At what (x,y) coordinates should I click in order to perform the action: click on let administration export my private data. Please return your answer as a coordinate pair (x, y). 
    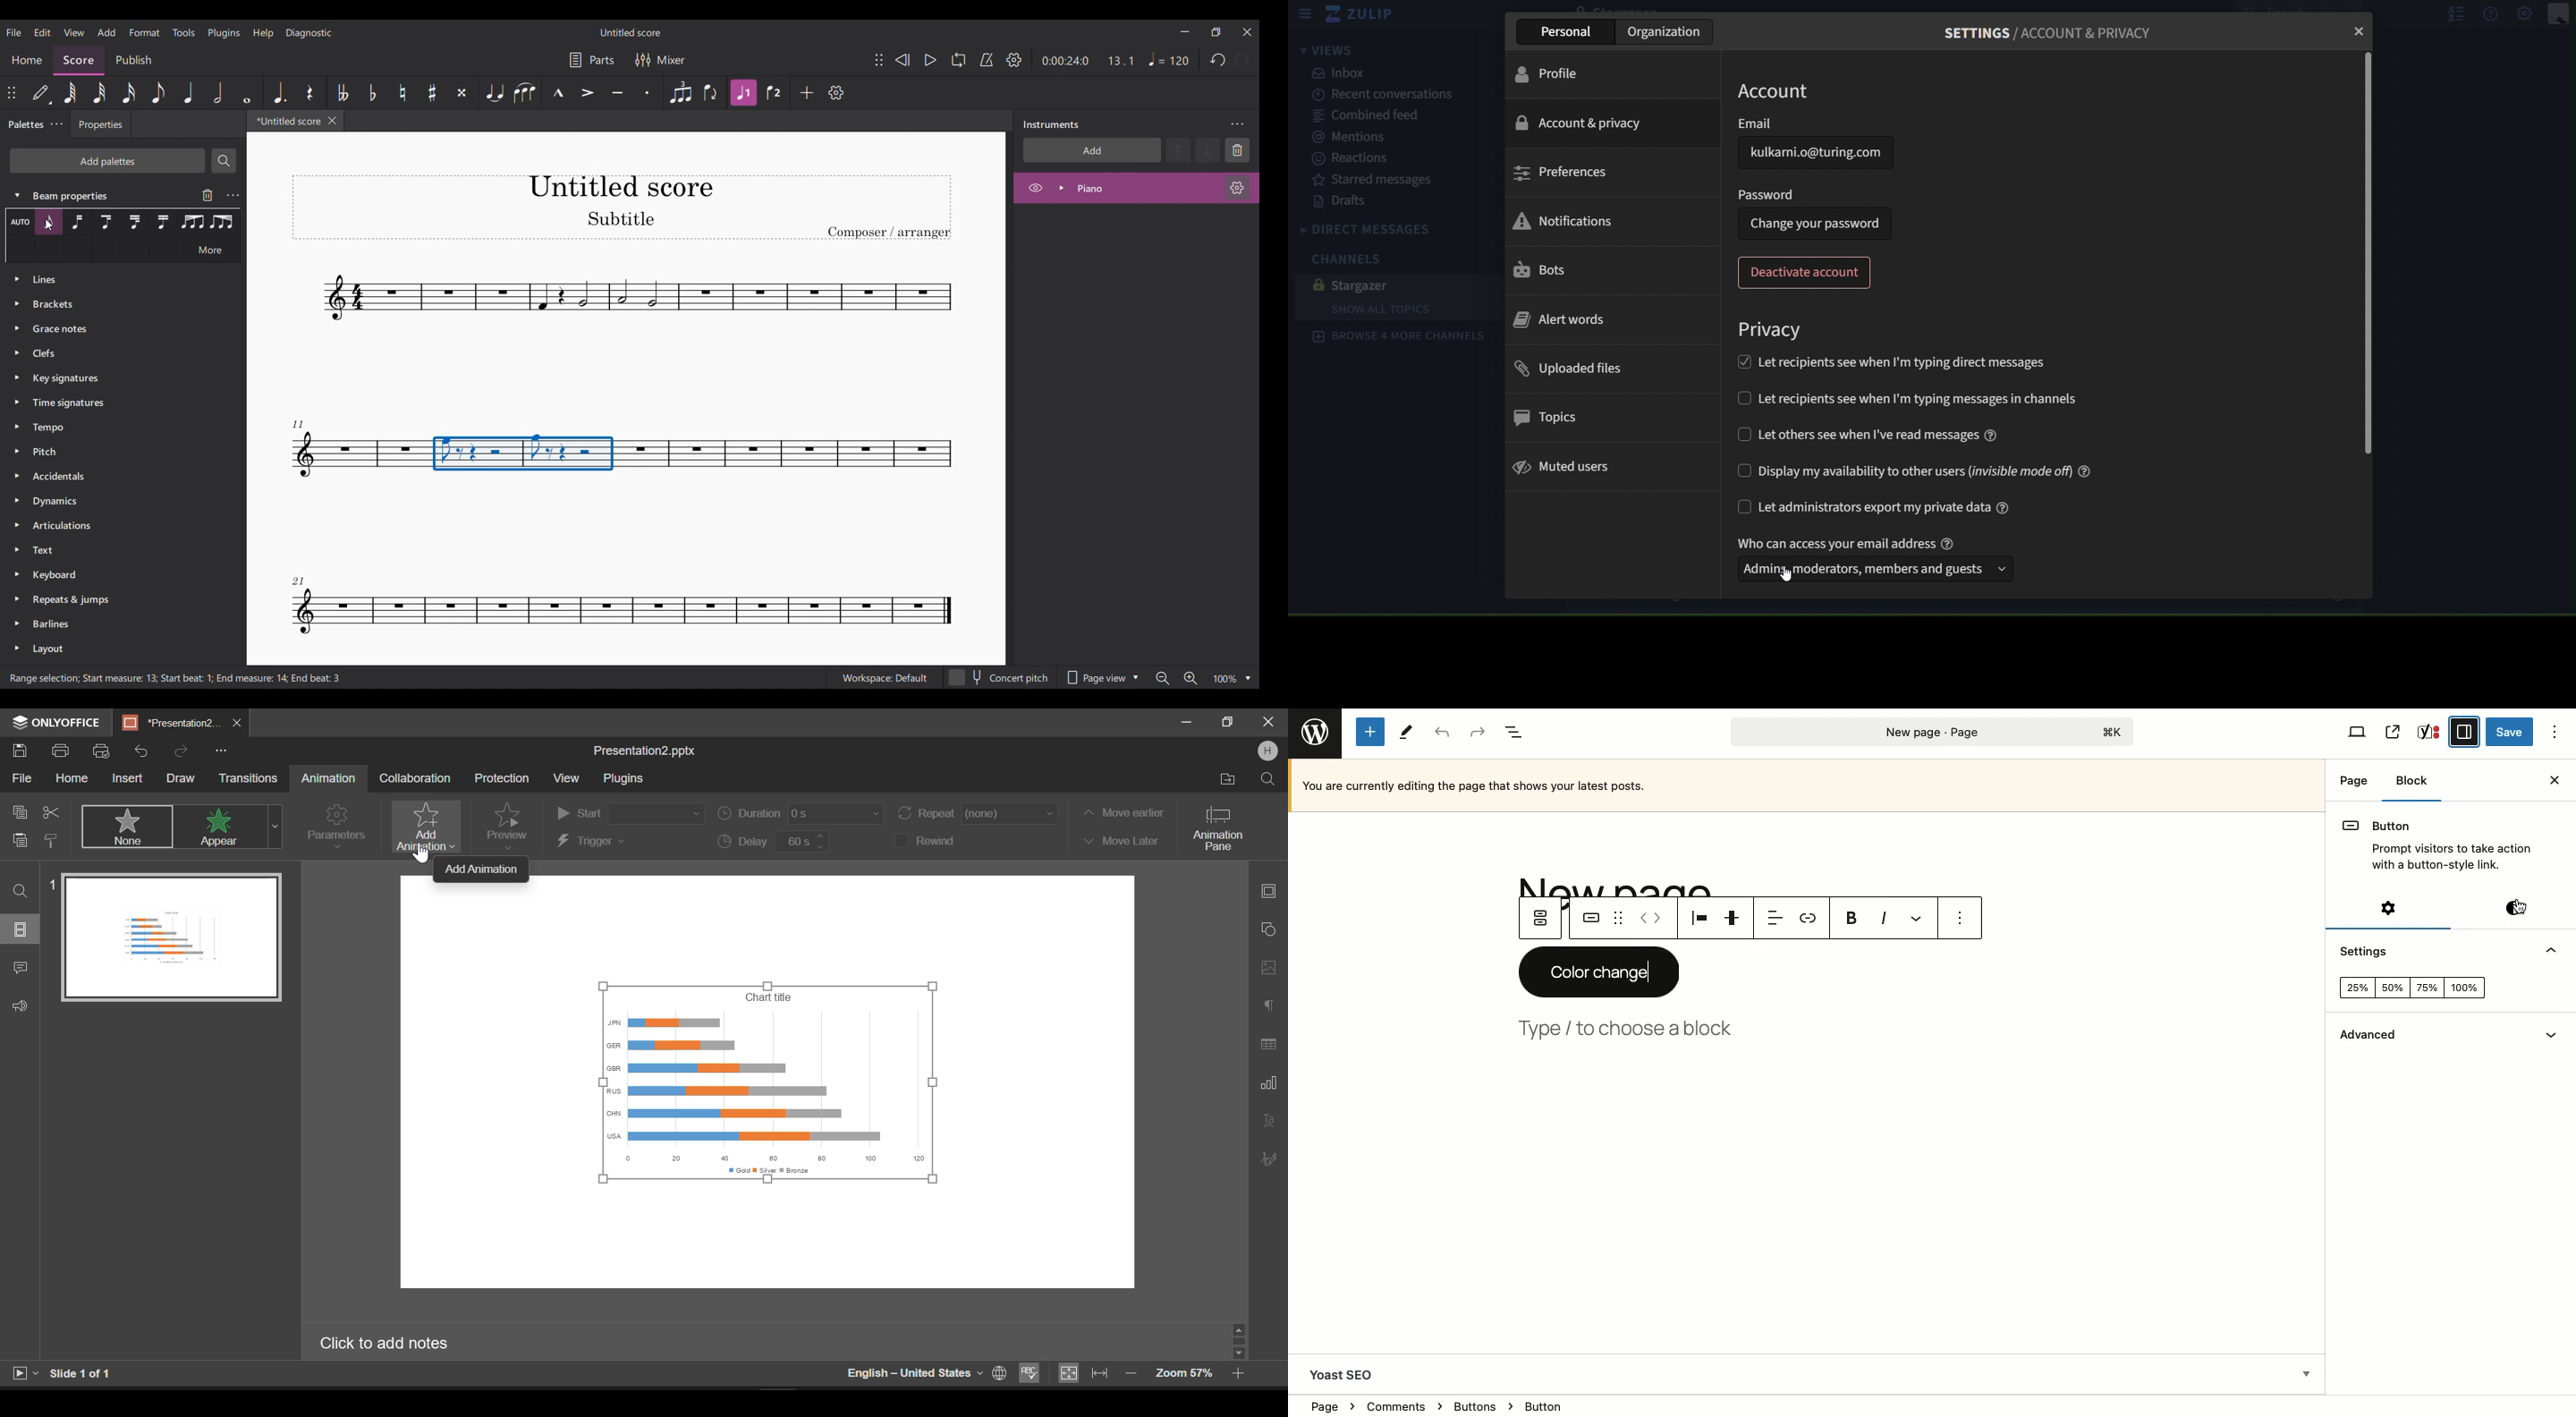
    Looking at the image, I should click on (1877, 509).